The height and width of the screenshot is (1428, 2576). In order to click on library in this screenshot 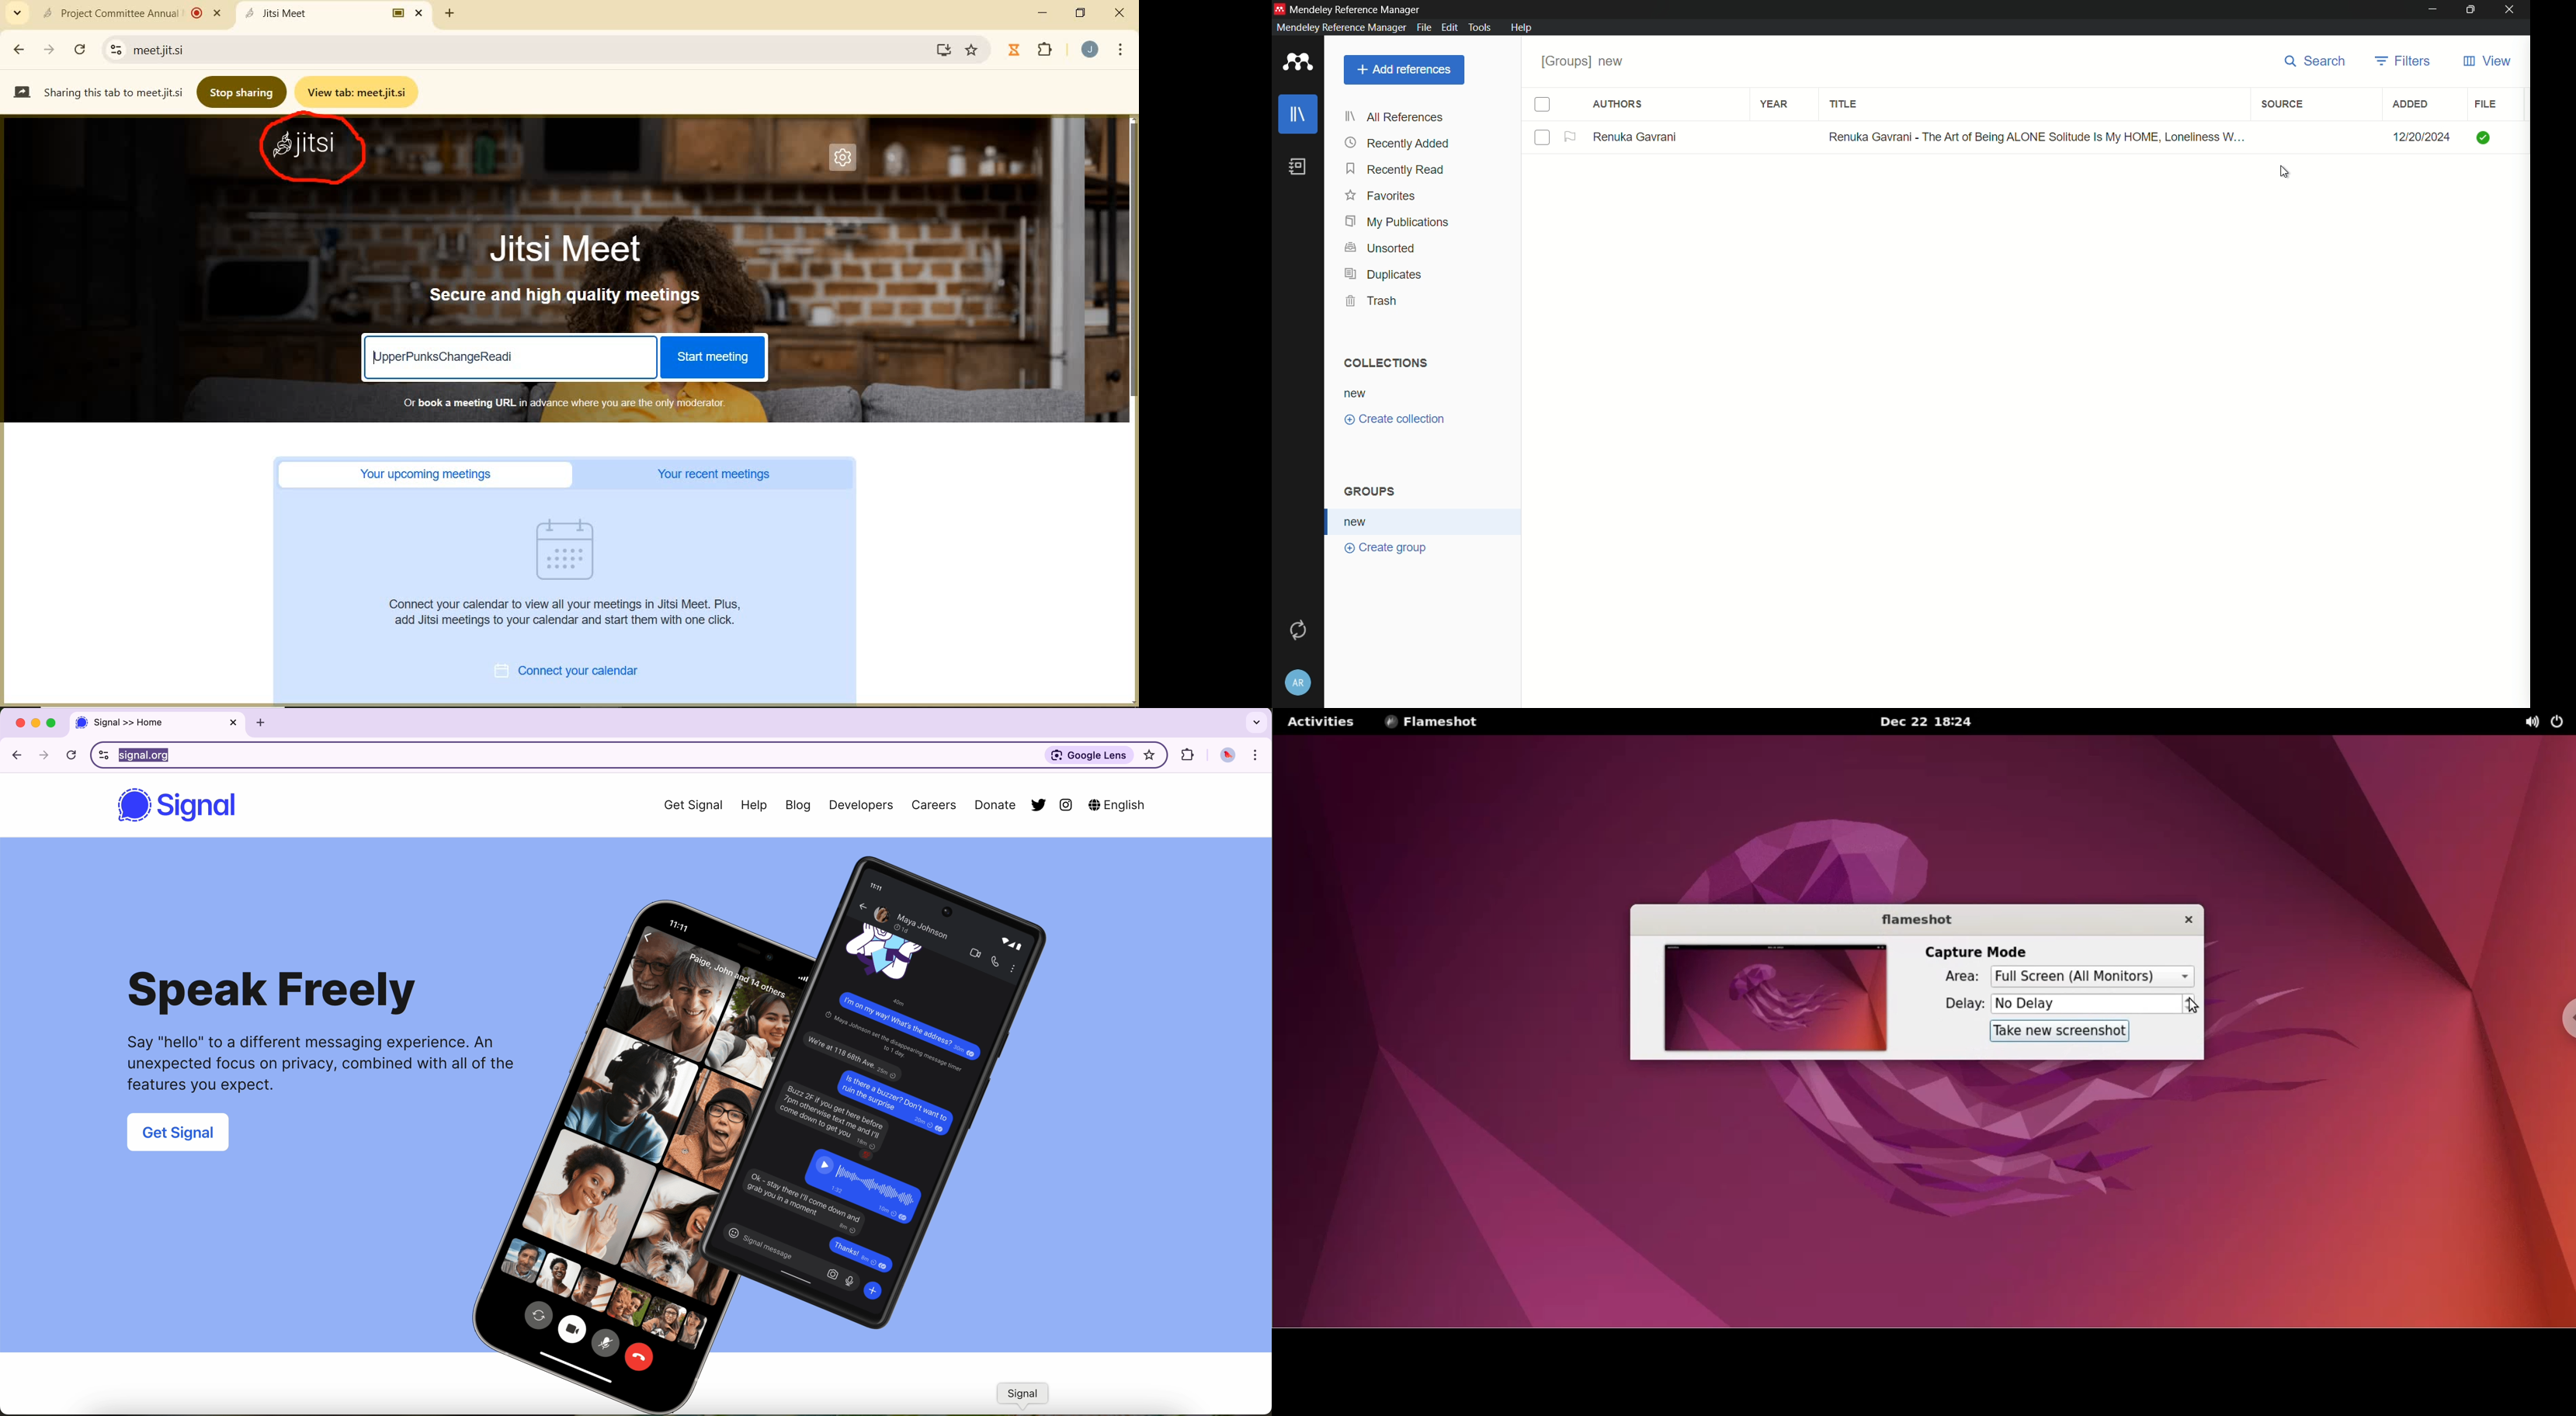, I will do `click(1298, 114)`.